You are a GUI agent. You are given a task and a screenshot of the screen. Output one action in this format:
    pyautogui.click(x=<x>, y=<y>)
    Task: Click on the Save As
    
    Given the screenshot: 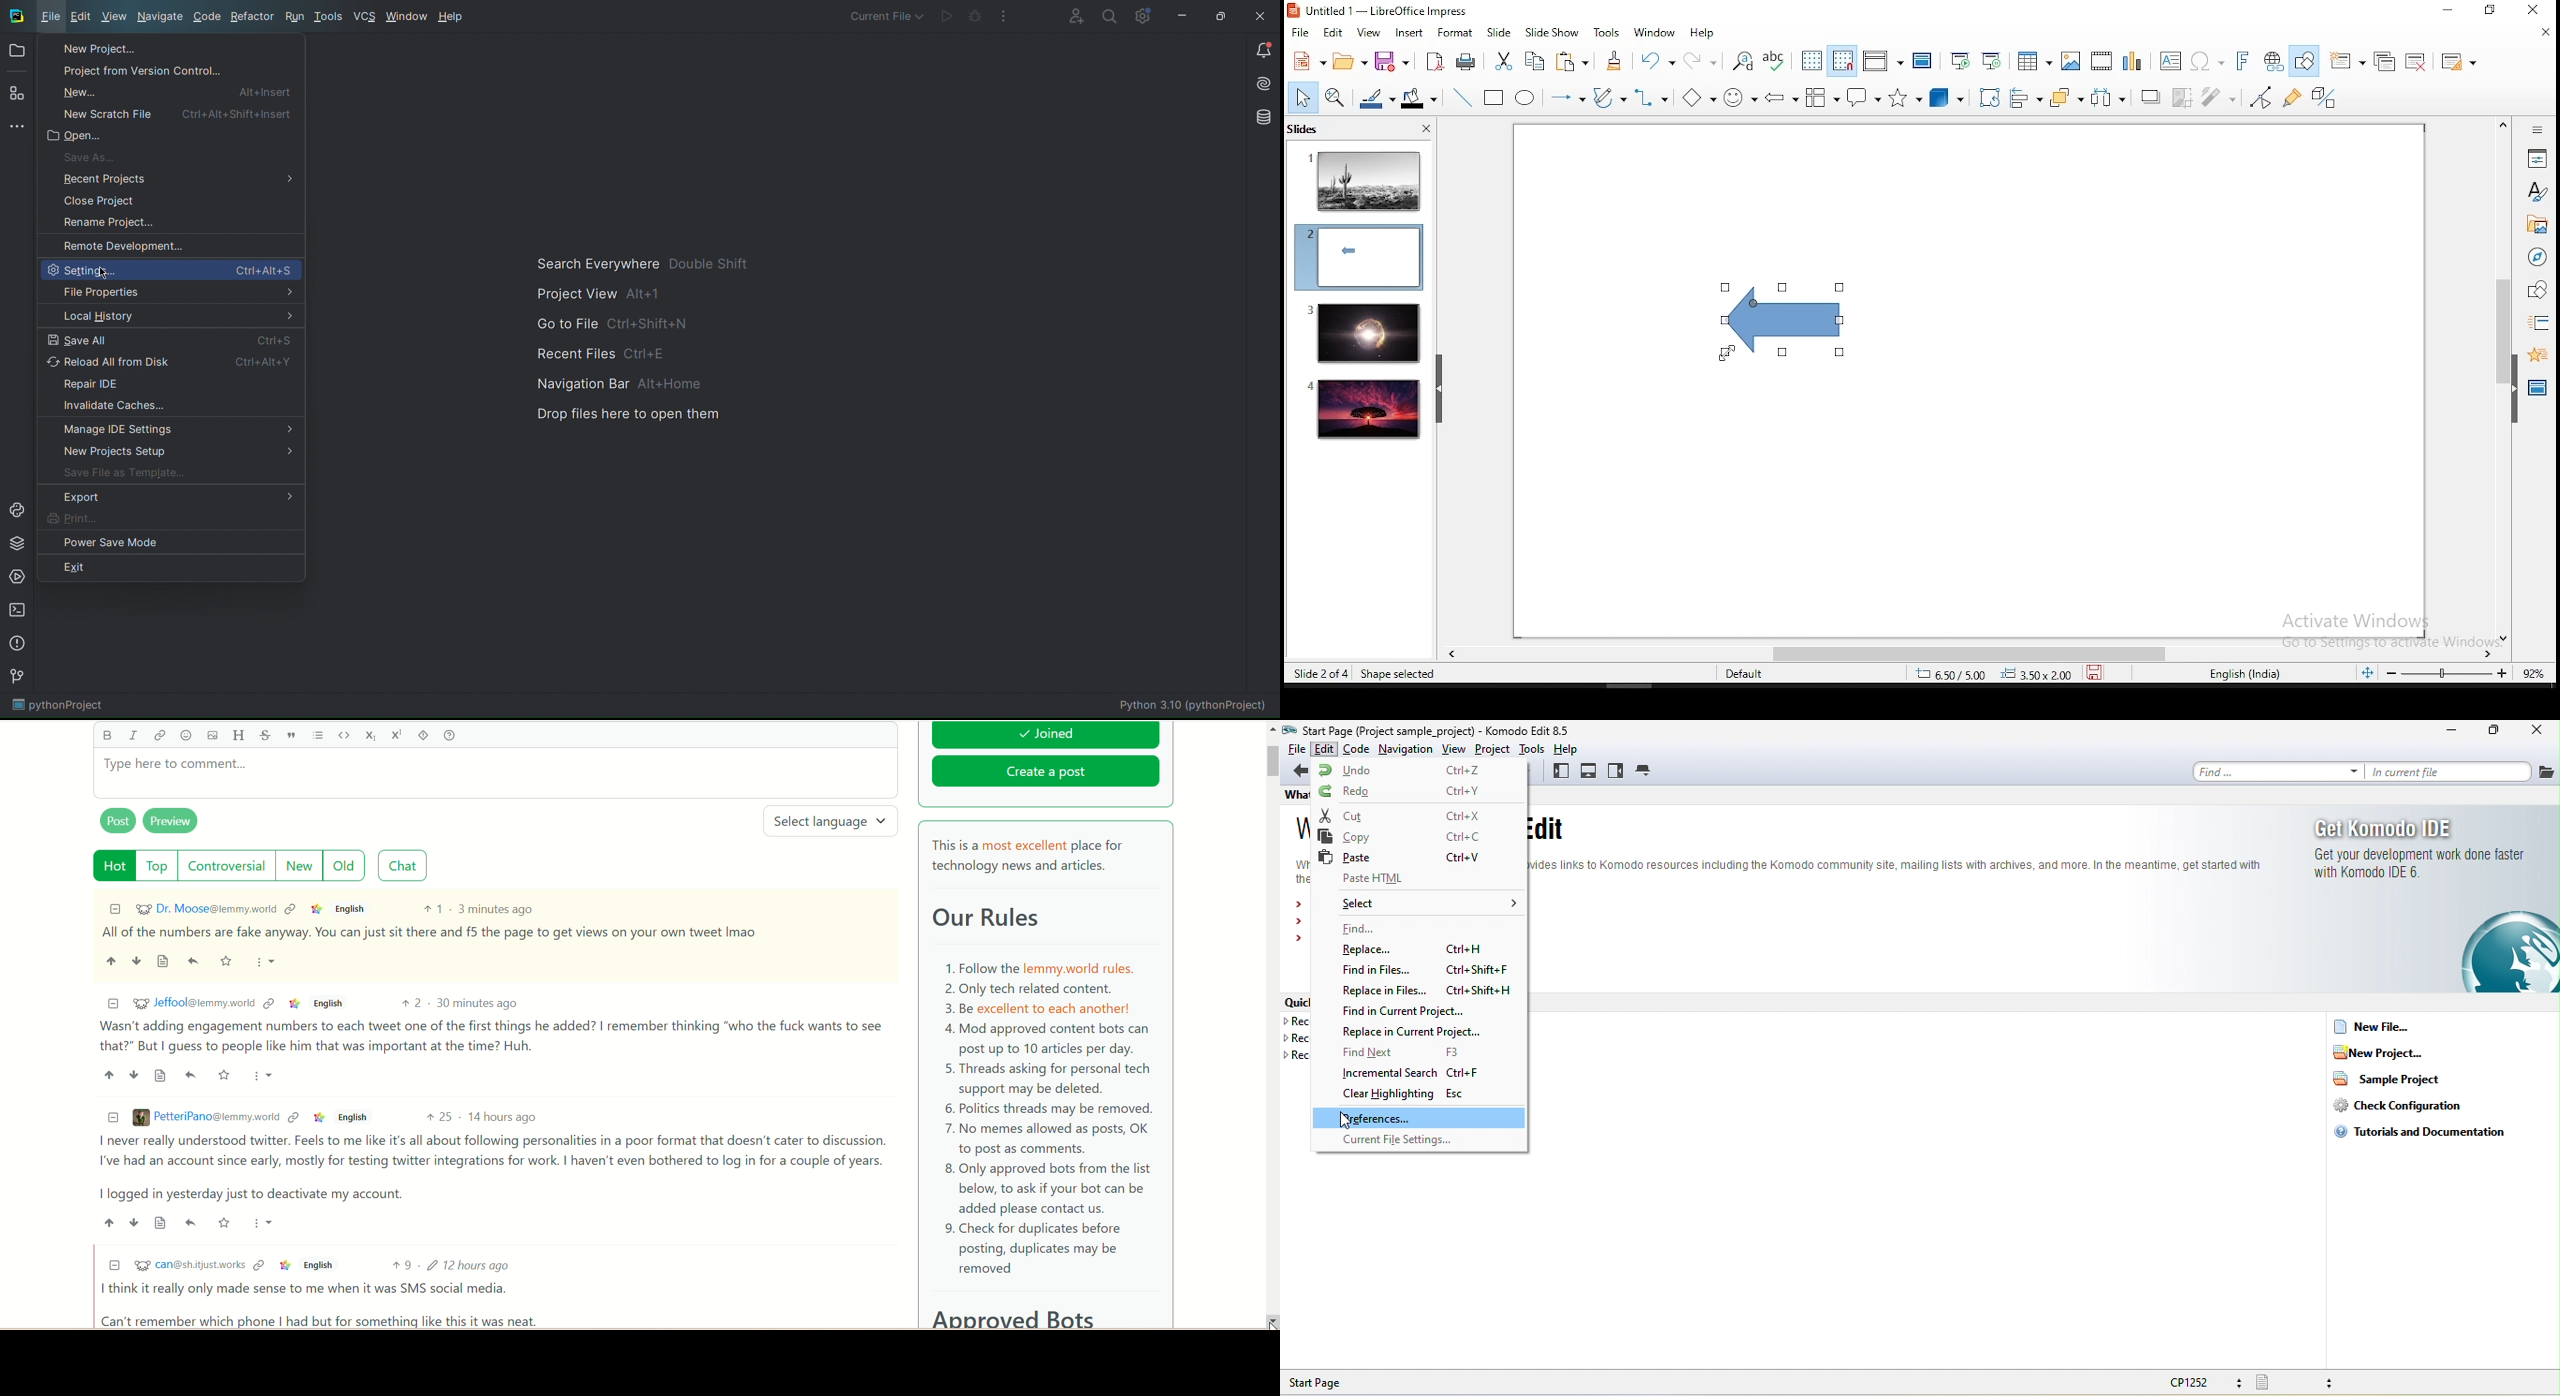 What is the action you would take?
    pyautogui.click(x=89, y=157)
    